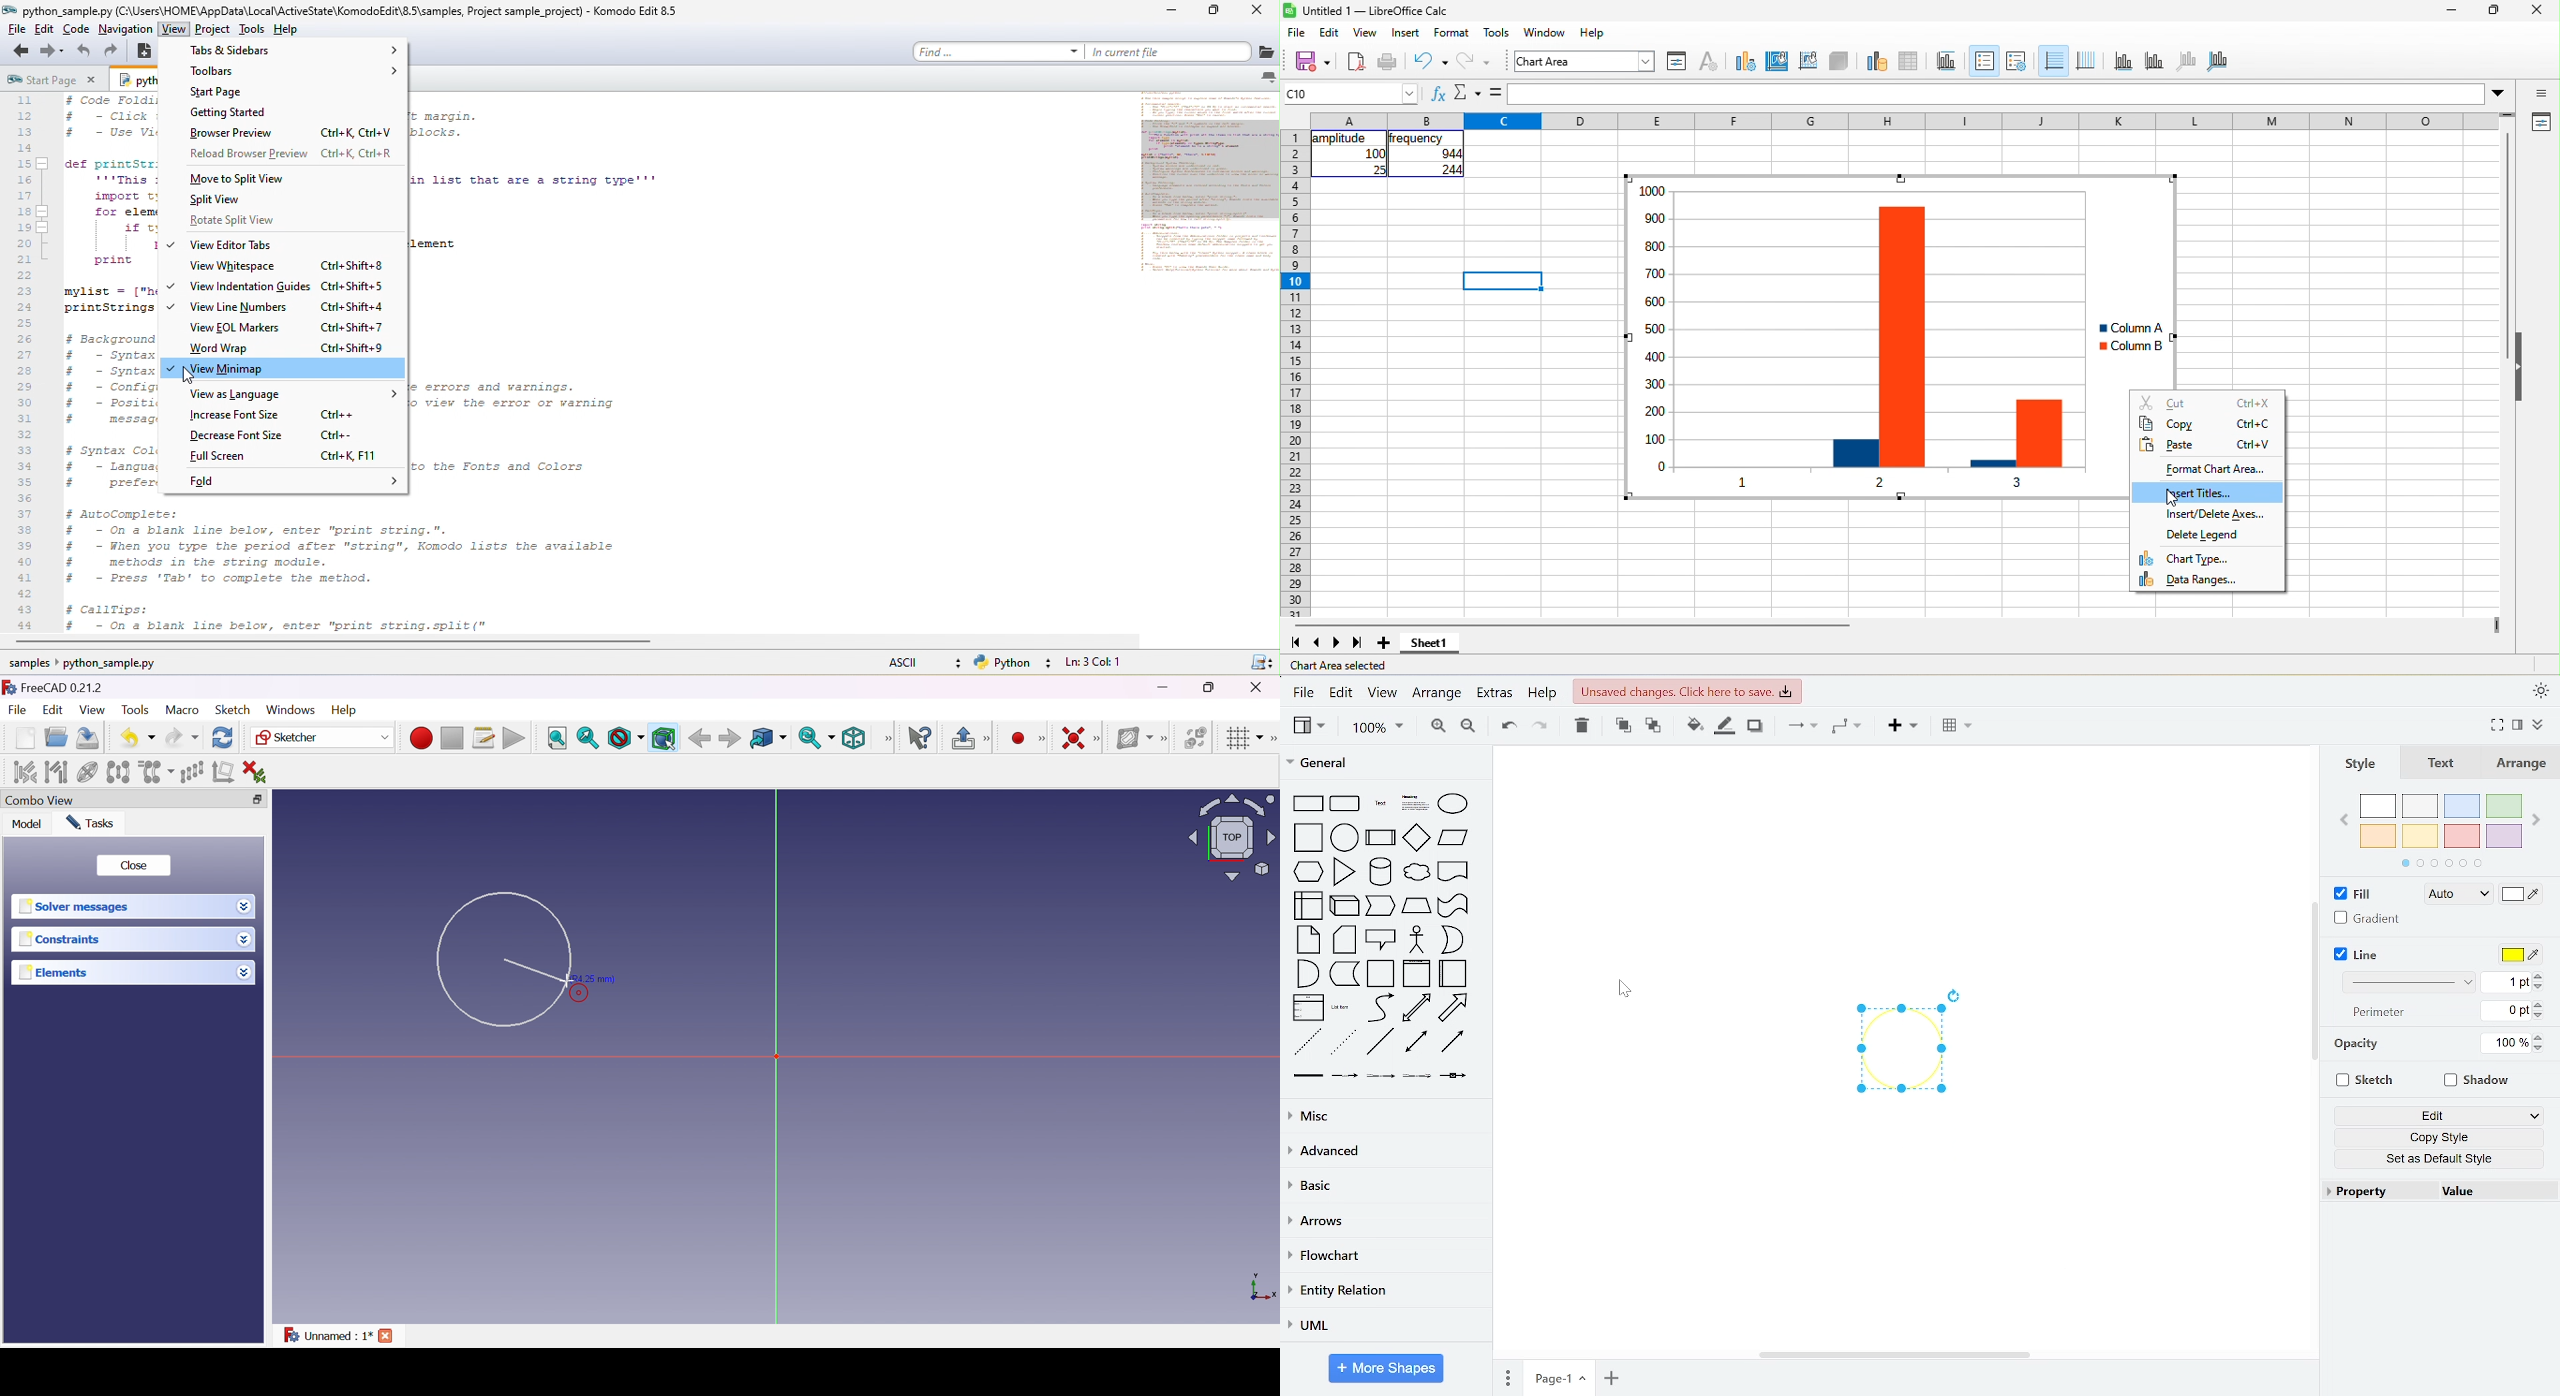  I want to click on blue, so click(2462, 806).